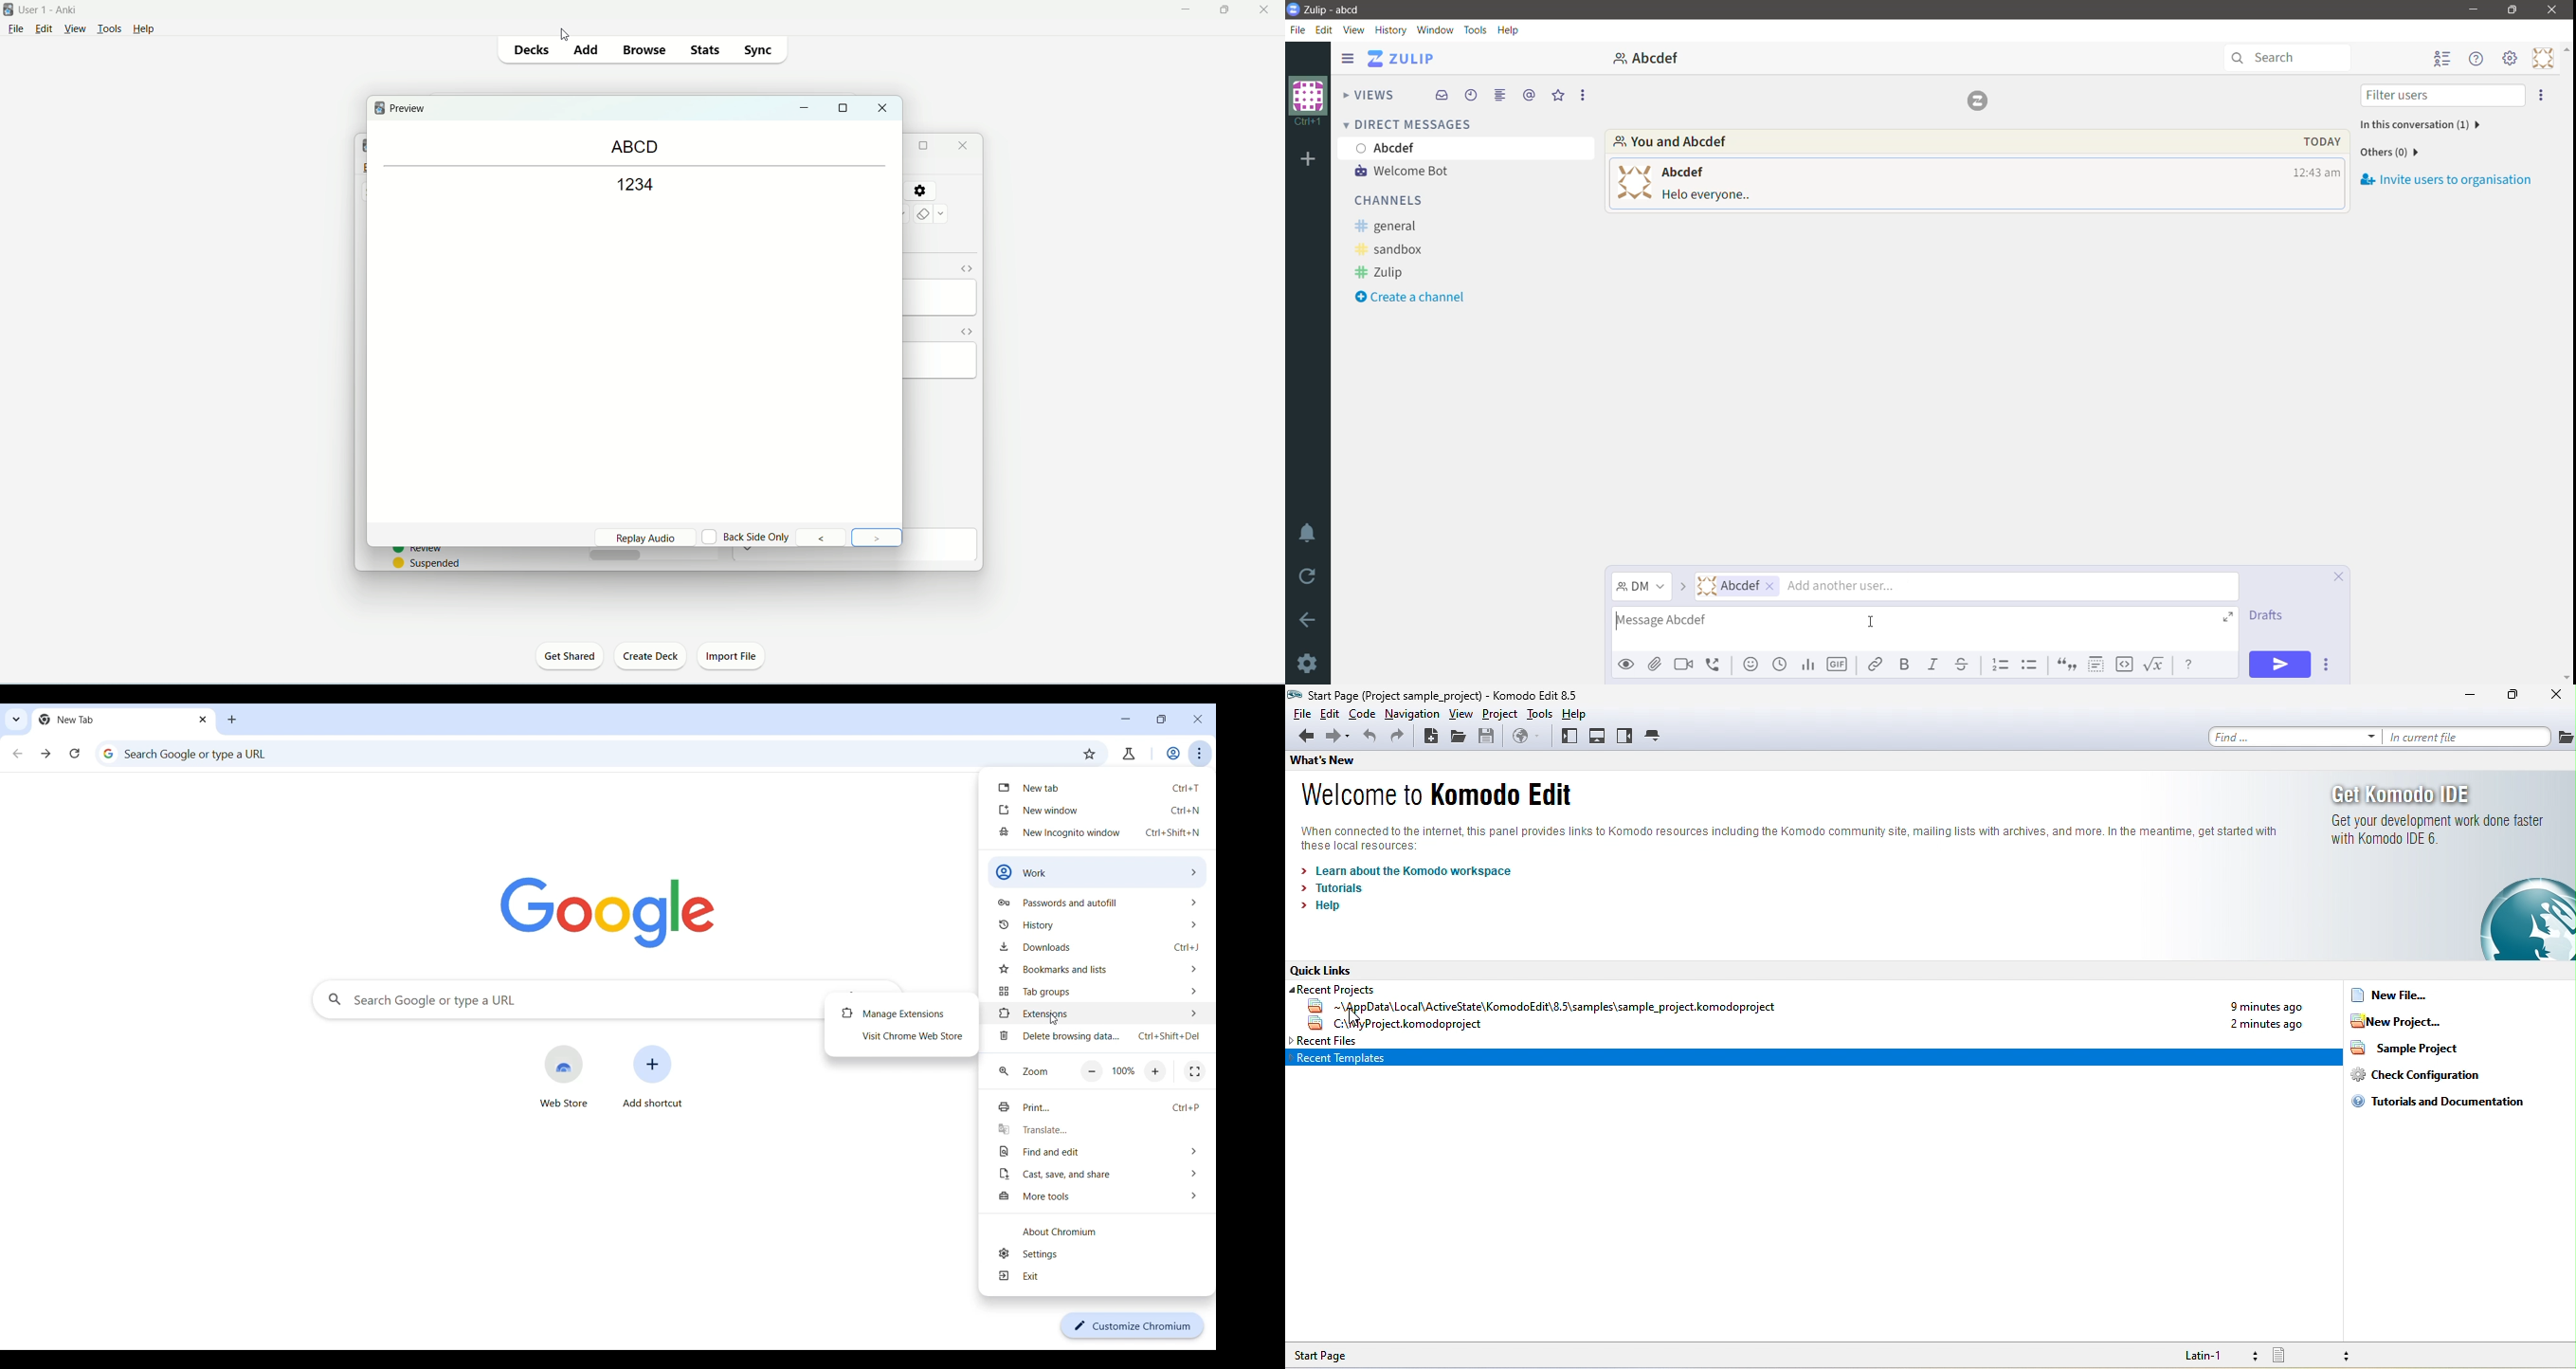 The width and height of the screenshot is (2576, 1372). What do you see at coordinates (733, 658) in the screenshot?
I see `import file` at bounding box center [733, 658].